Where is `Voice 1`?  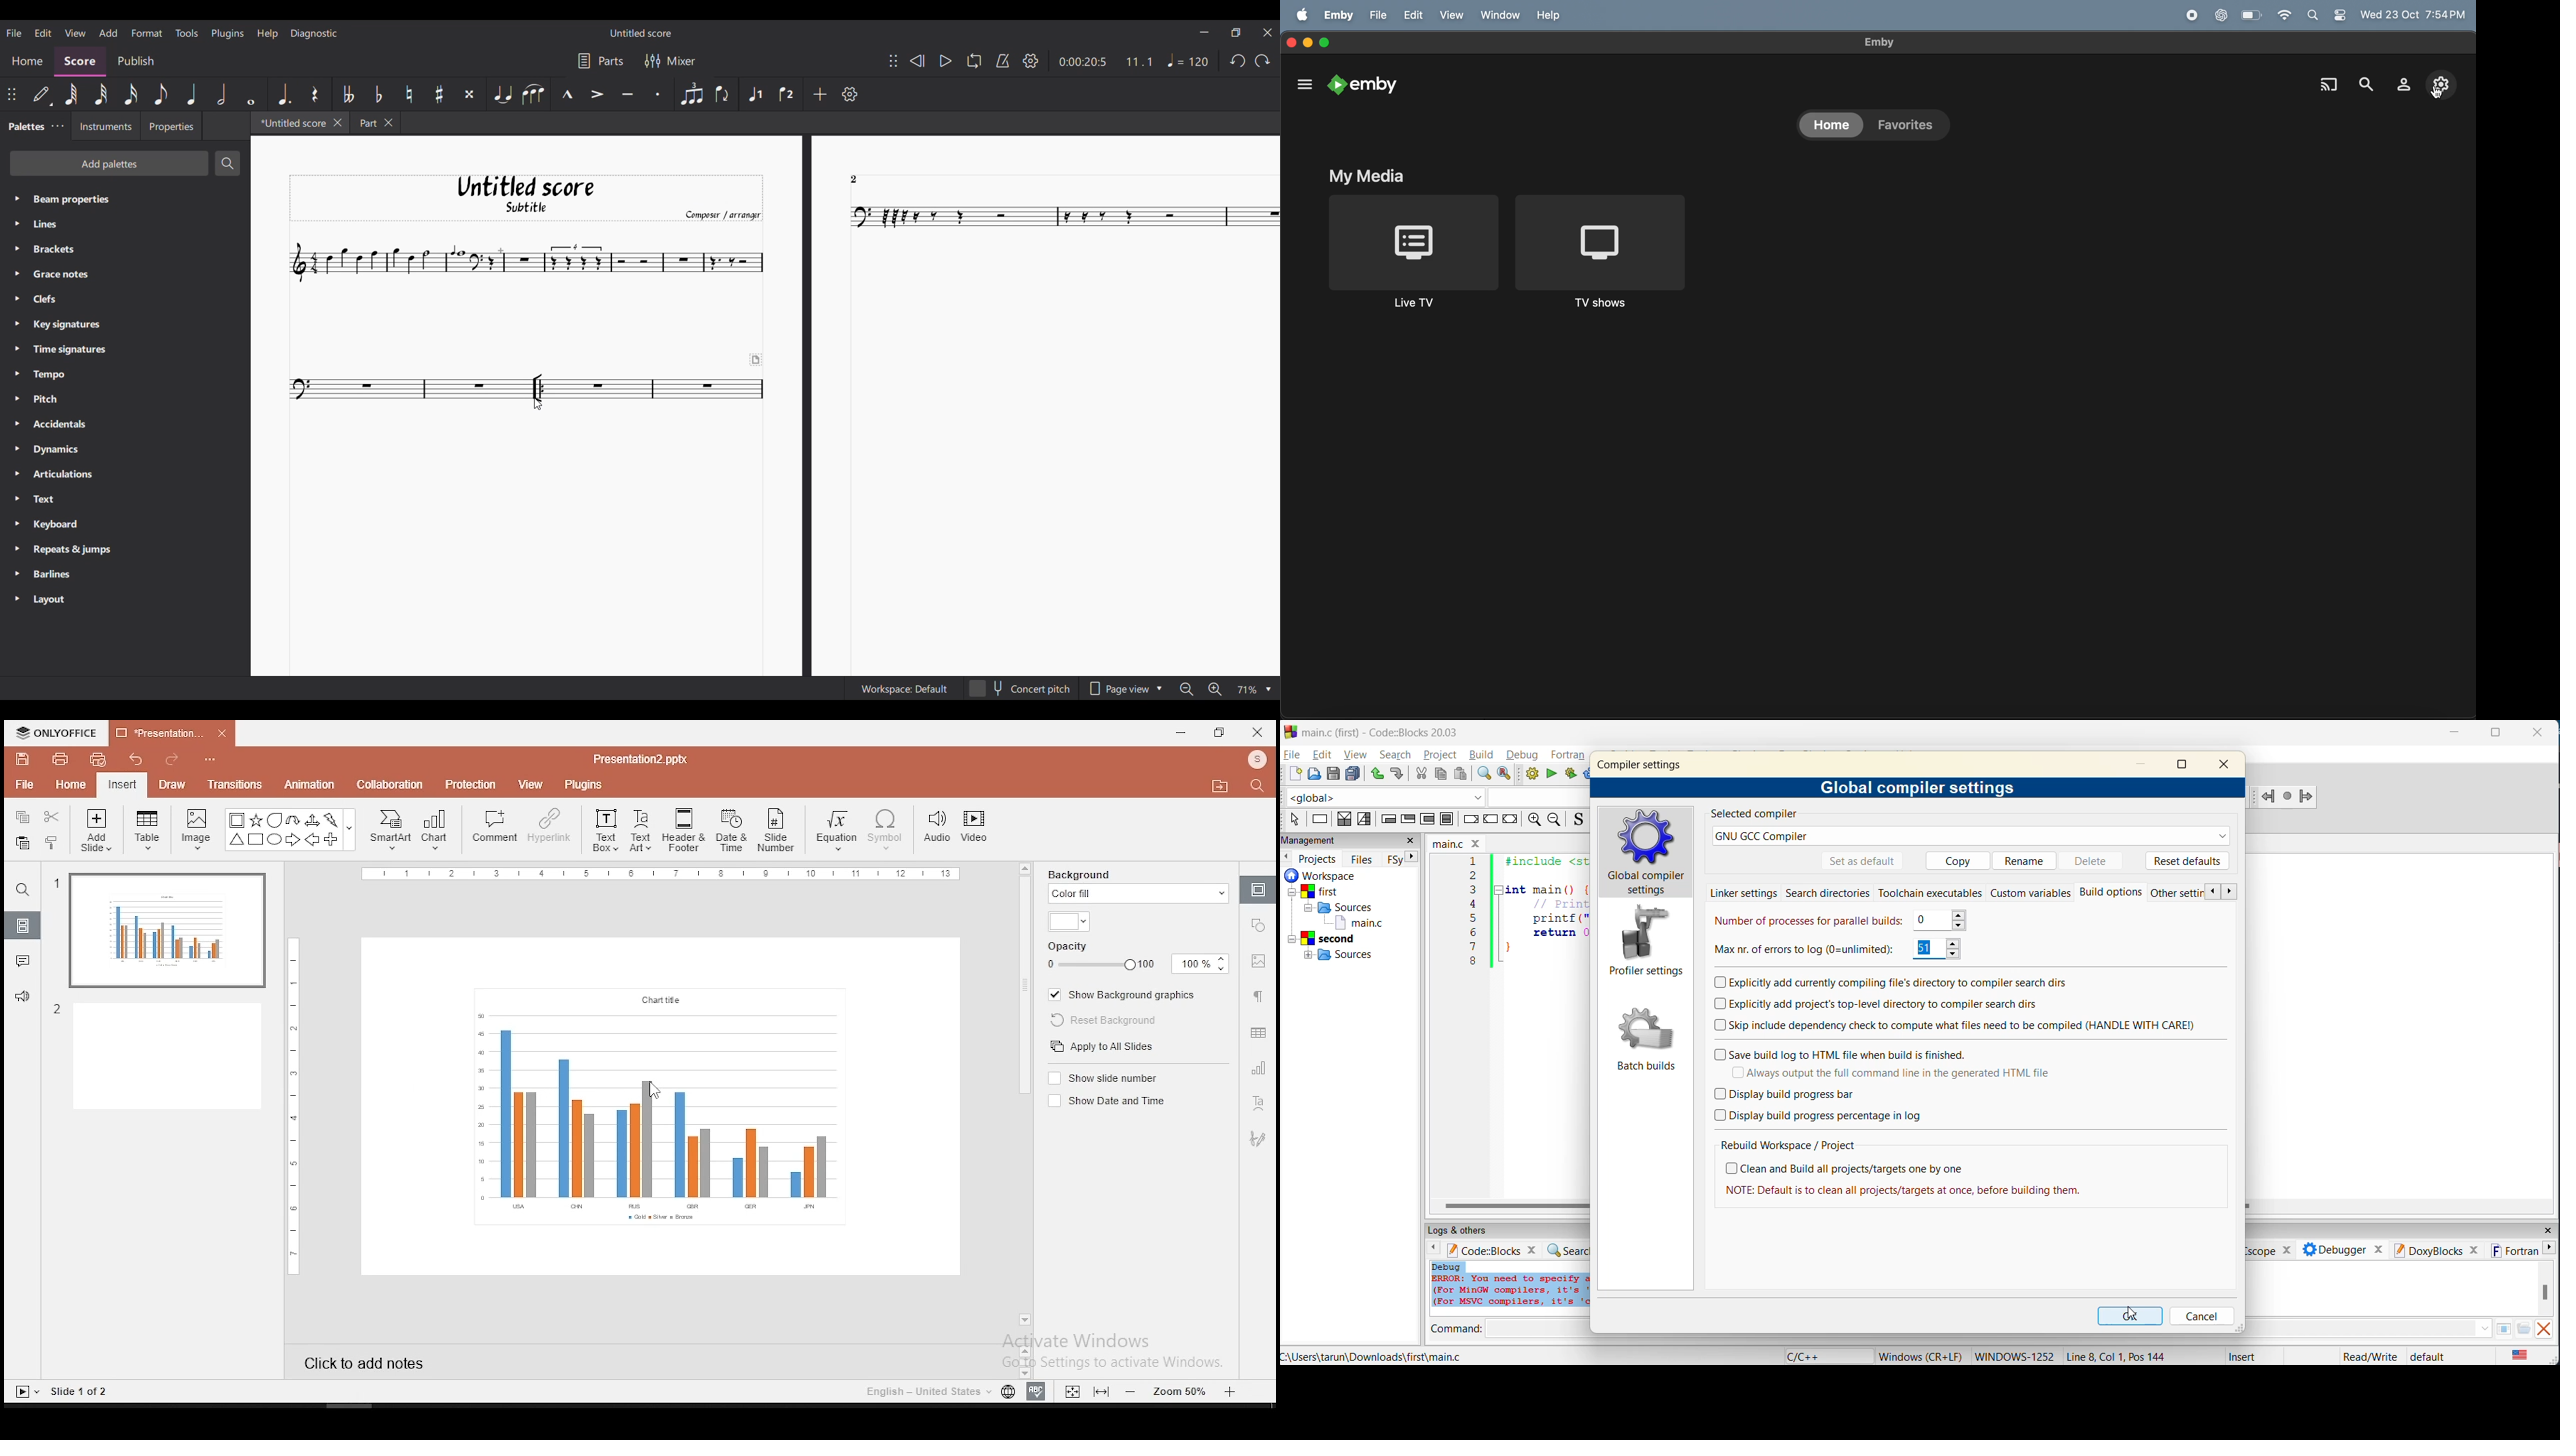
Voice 1 is located at coordinates (755, 94).